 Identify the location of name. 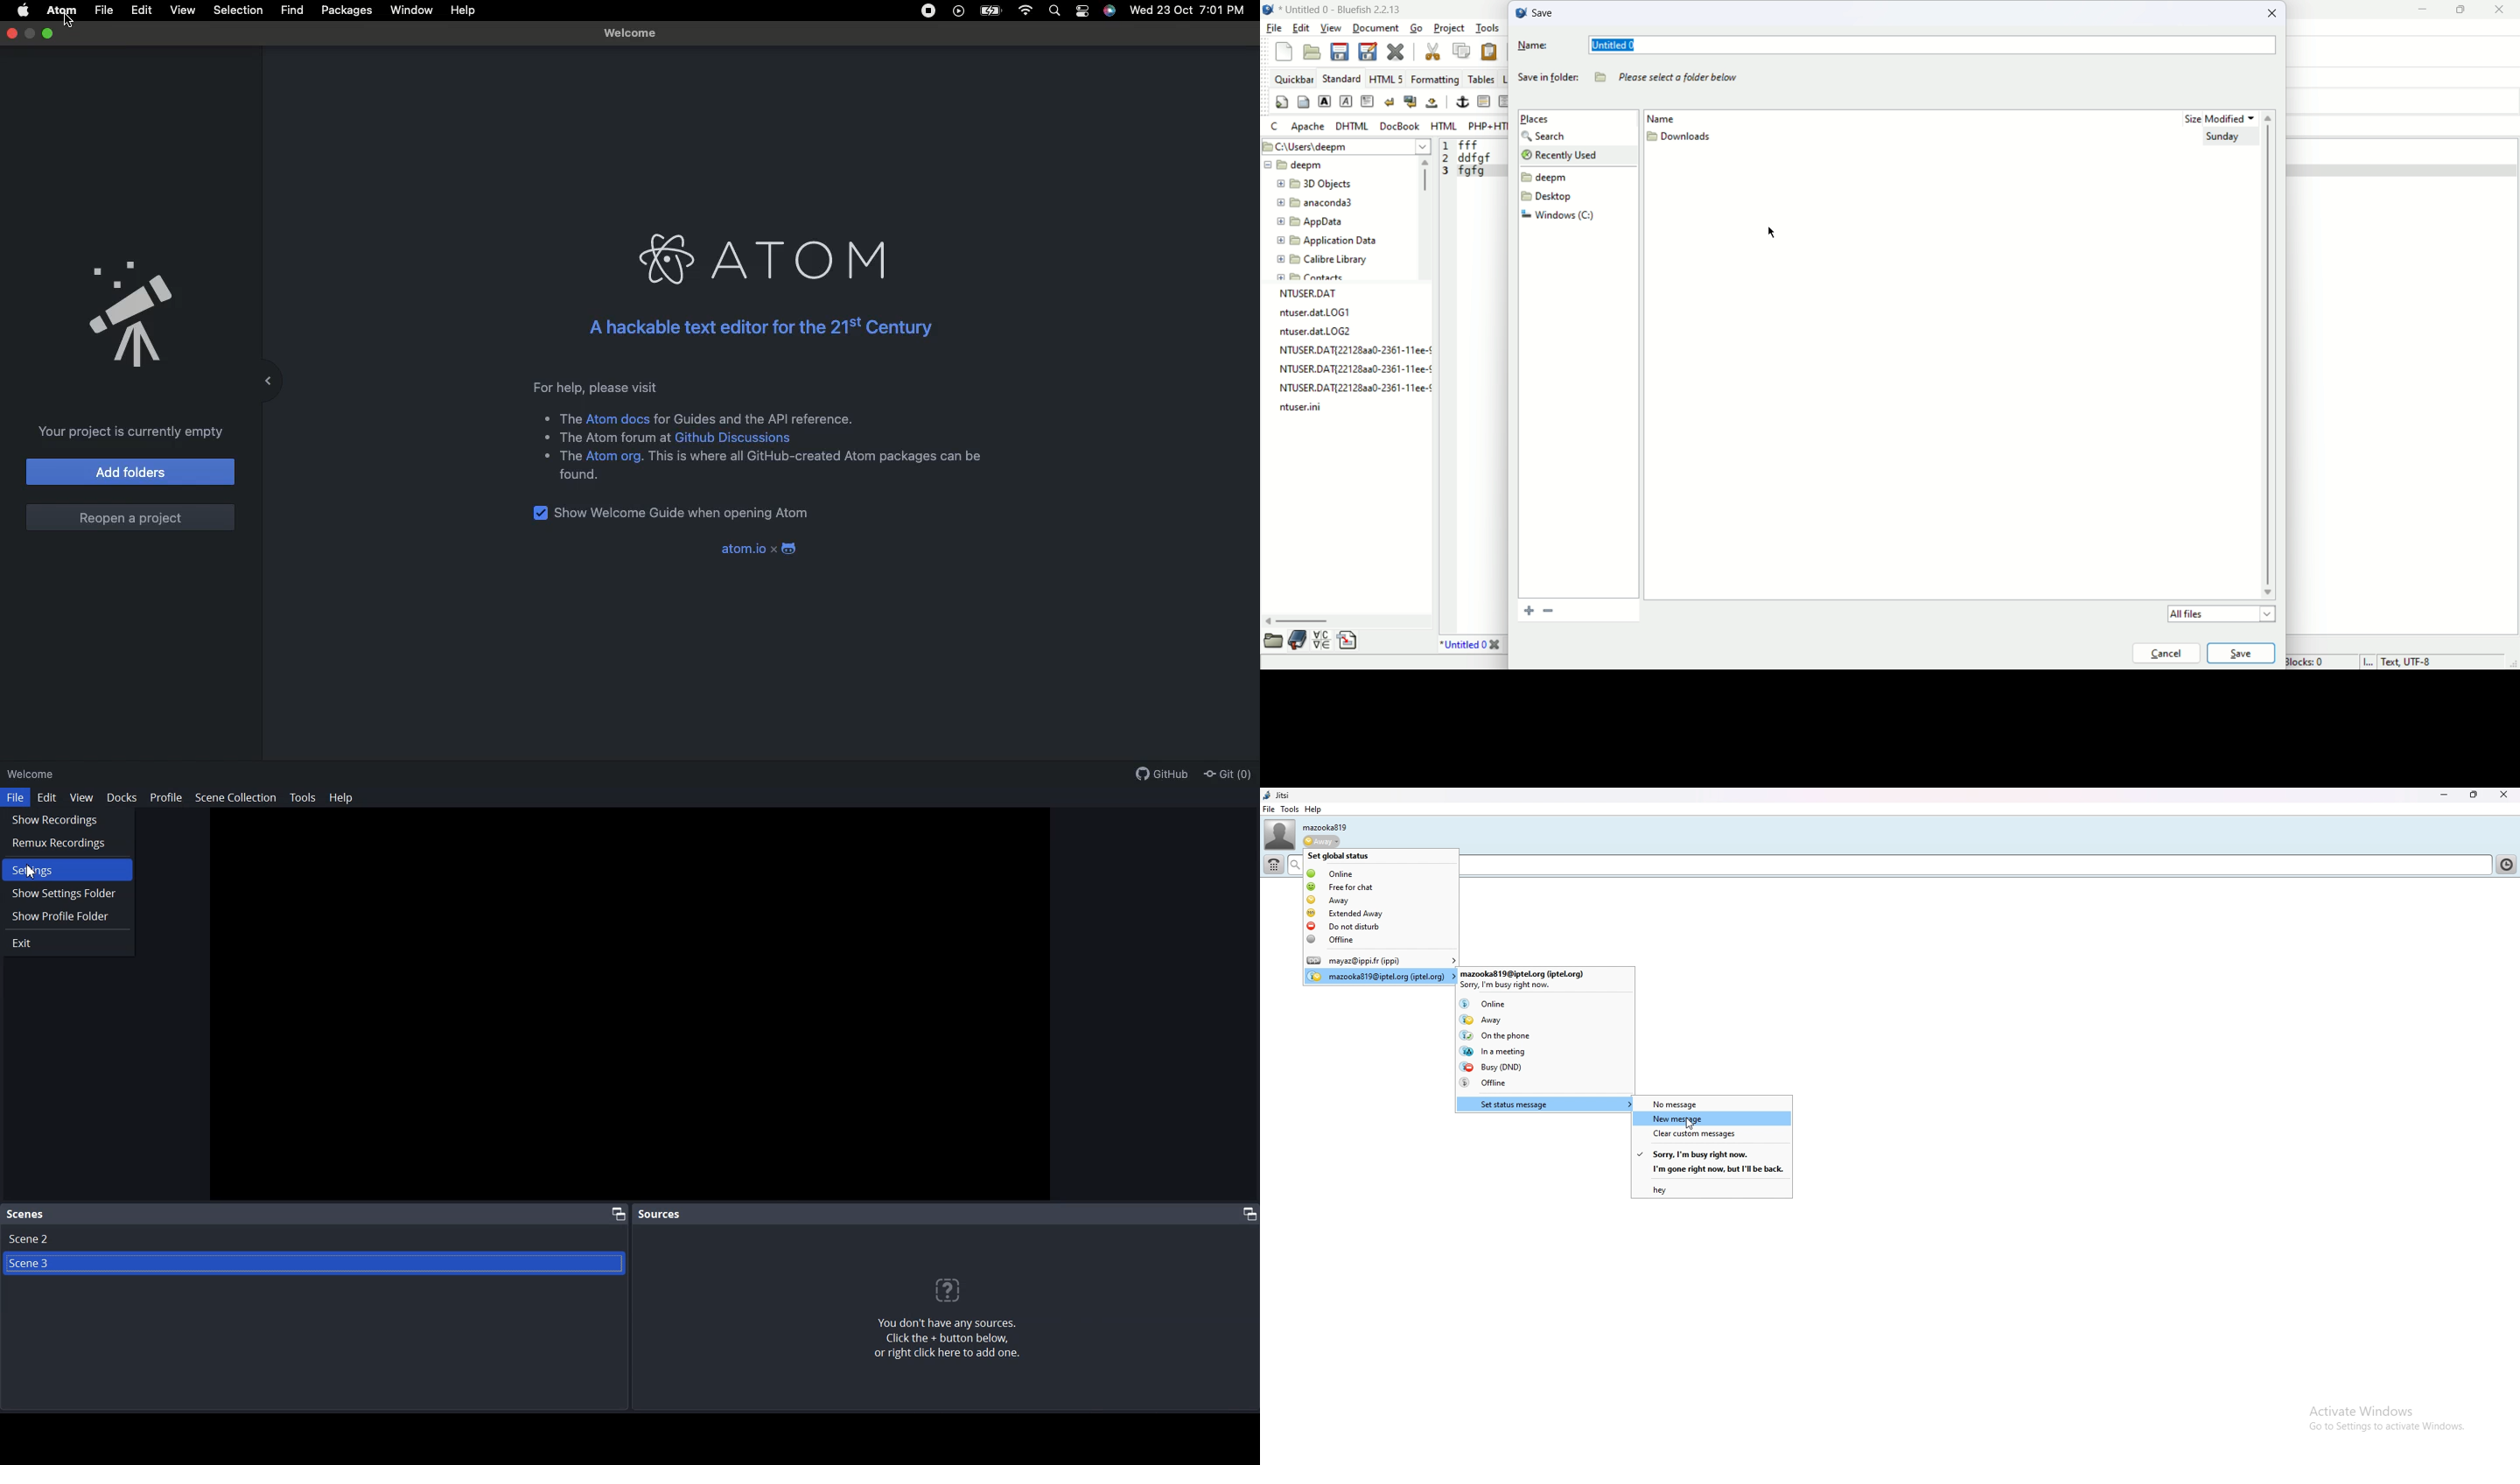
(1674, 117).